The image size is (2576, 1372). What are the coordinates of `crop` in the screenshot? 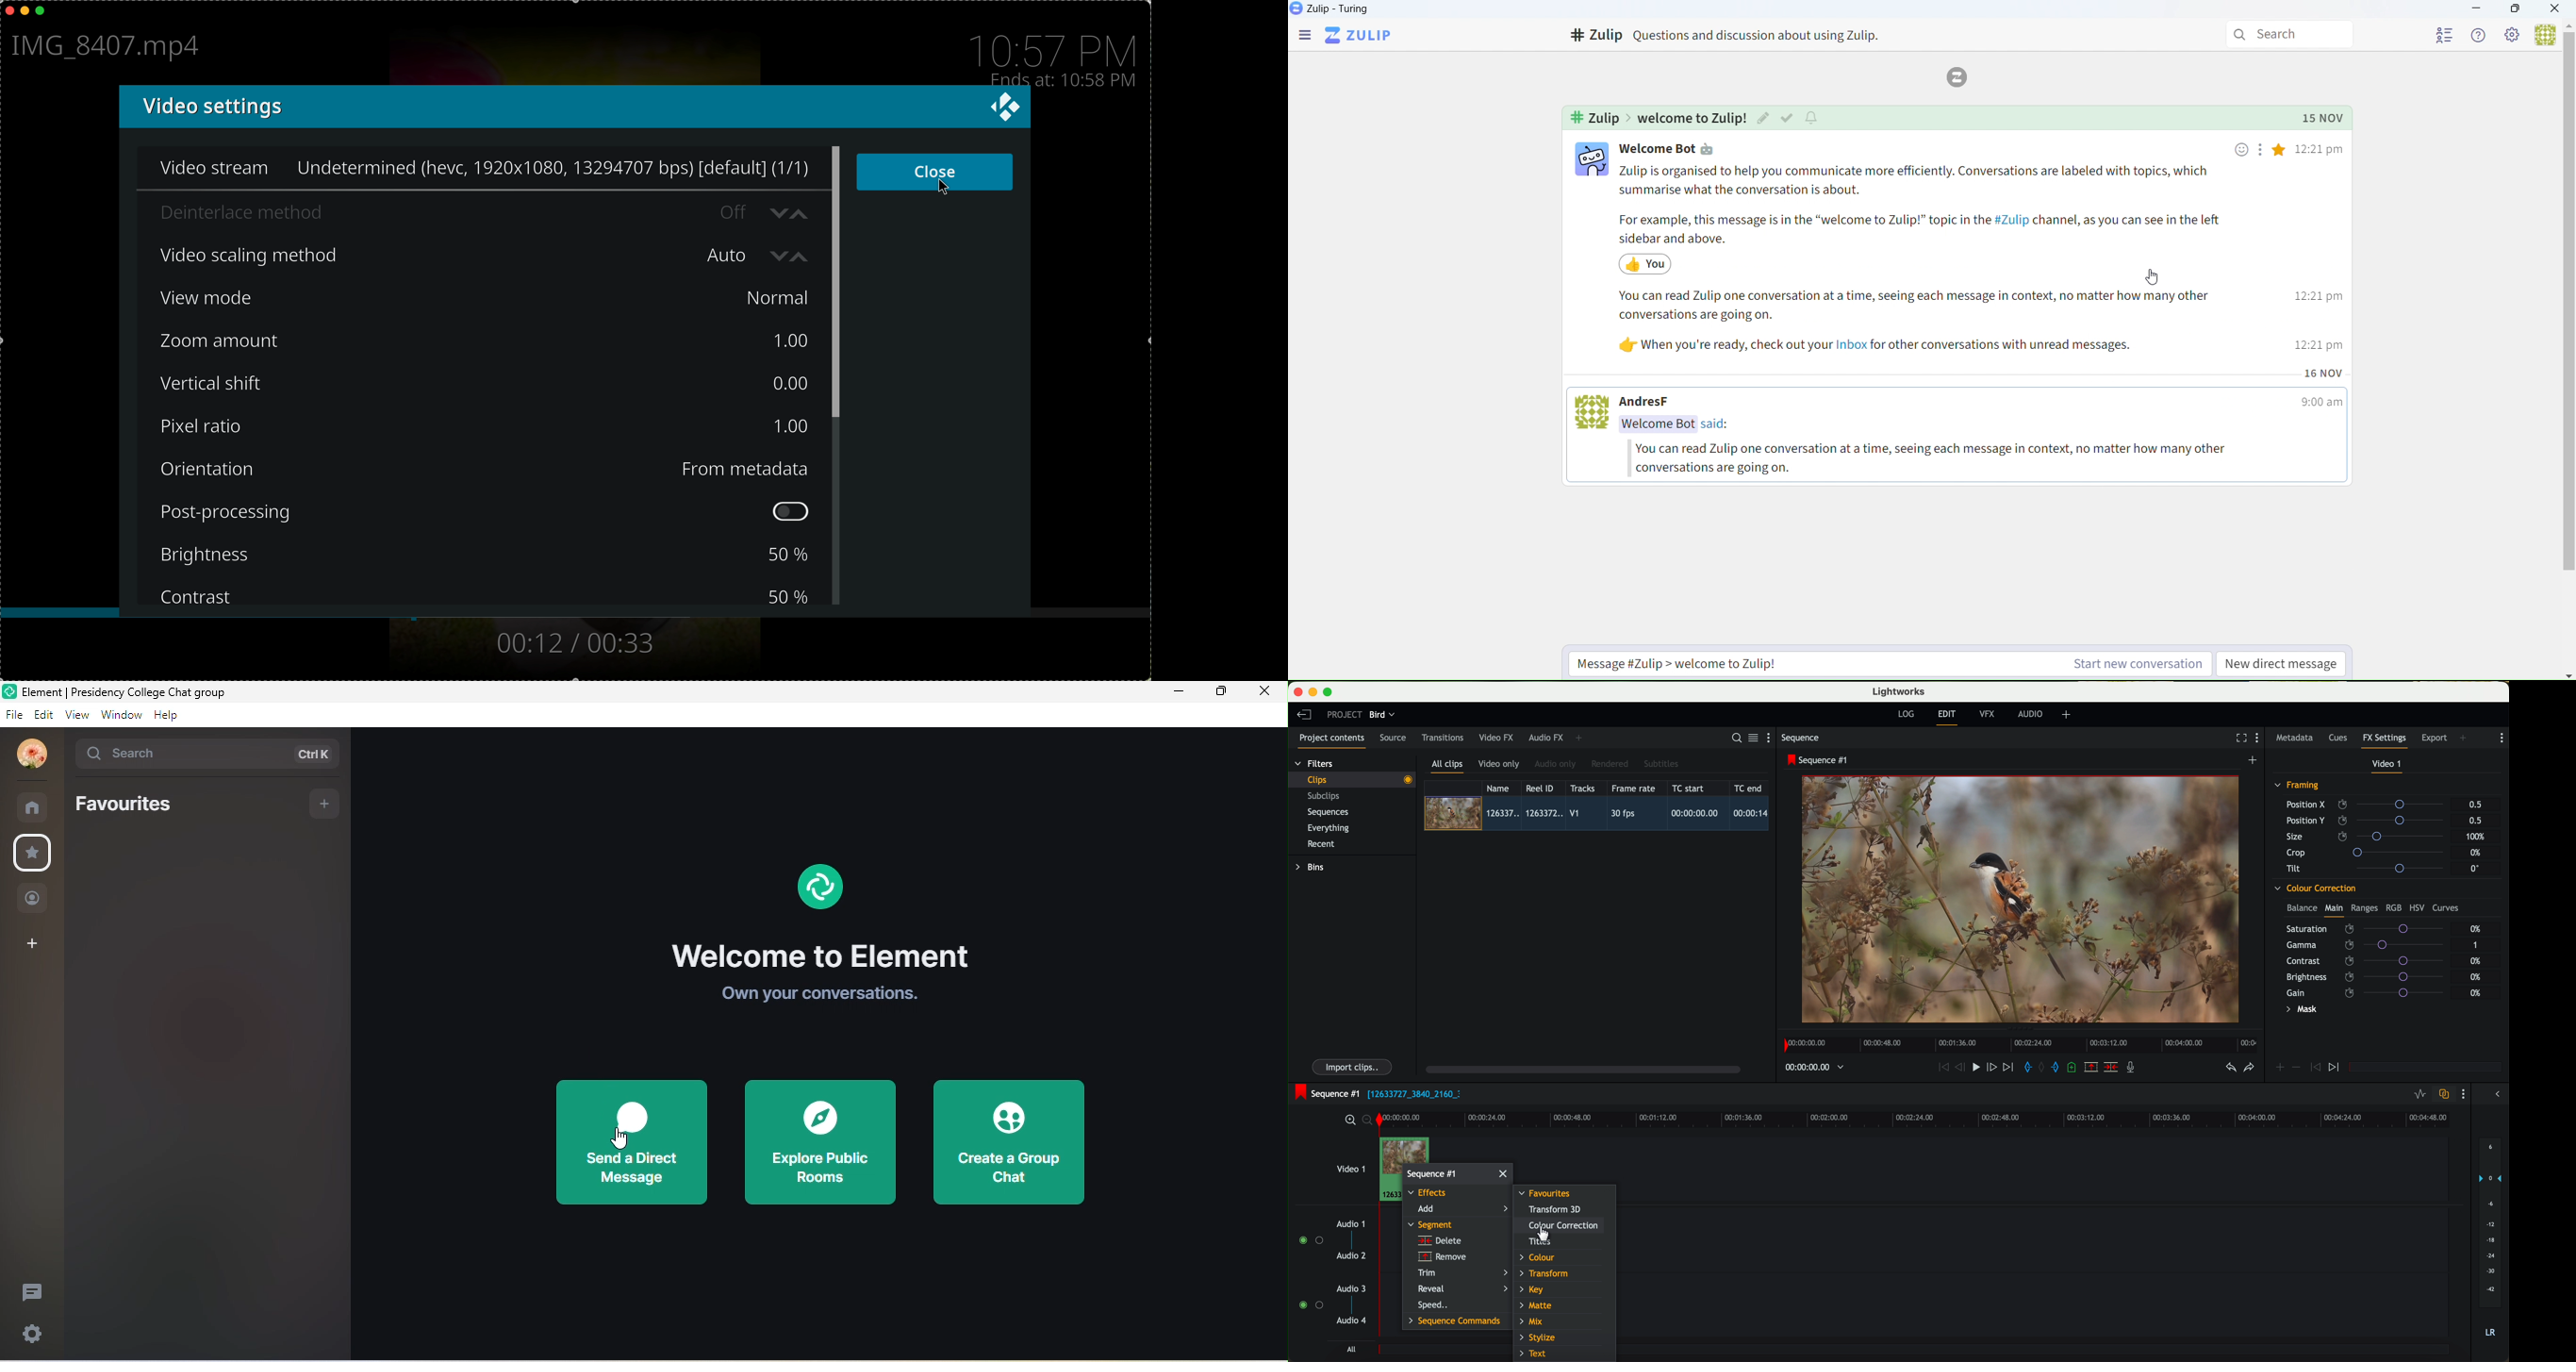 It's located at (2370, 852).